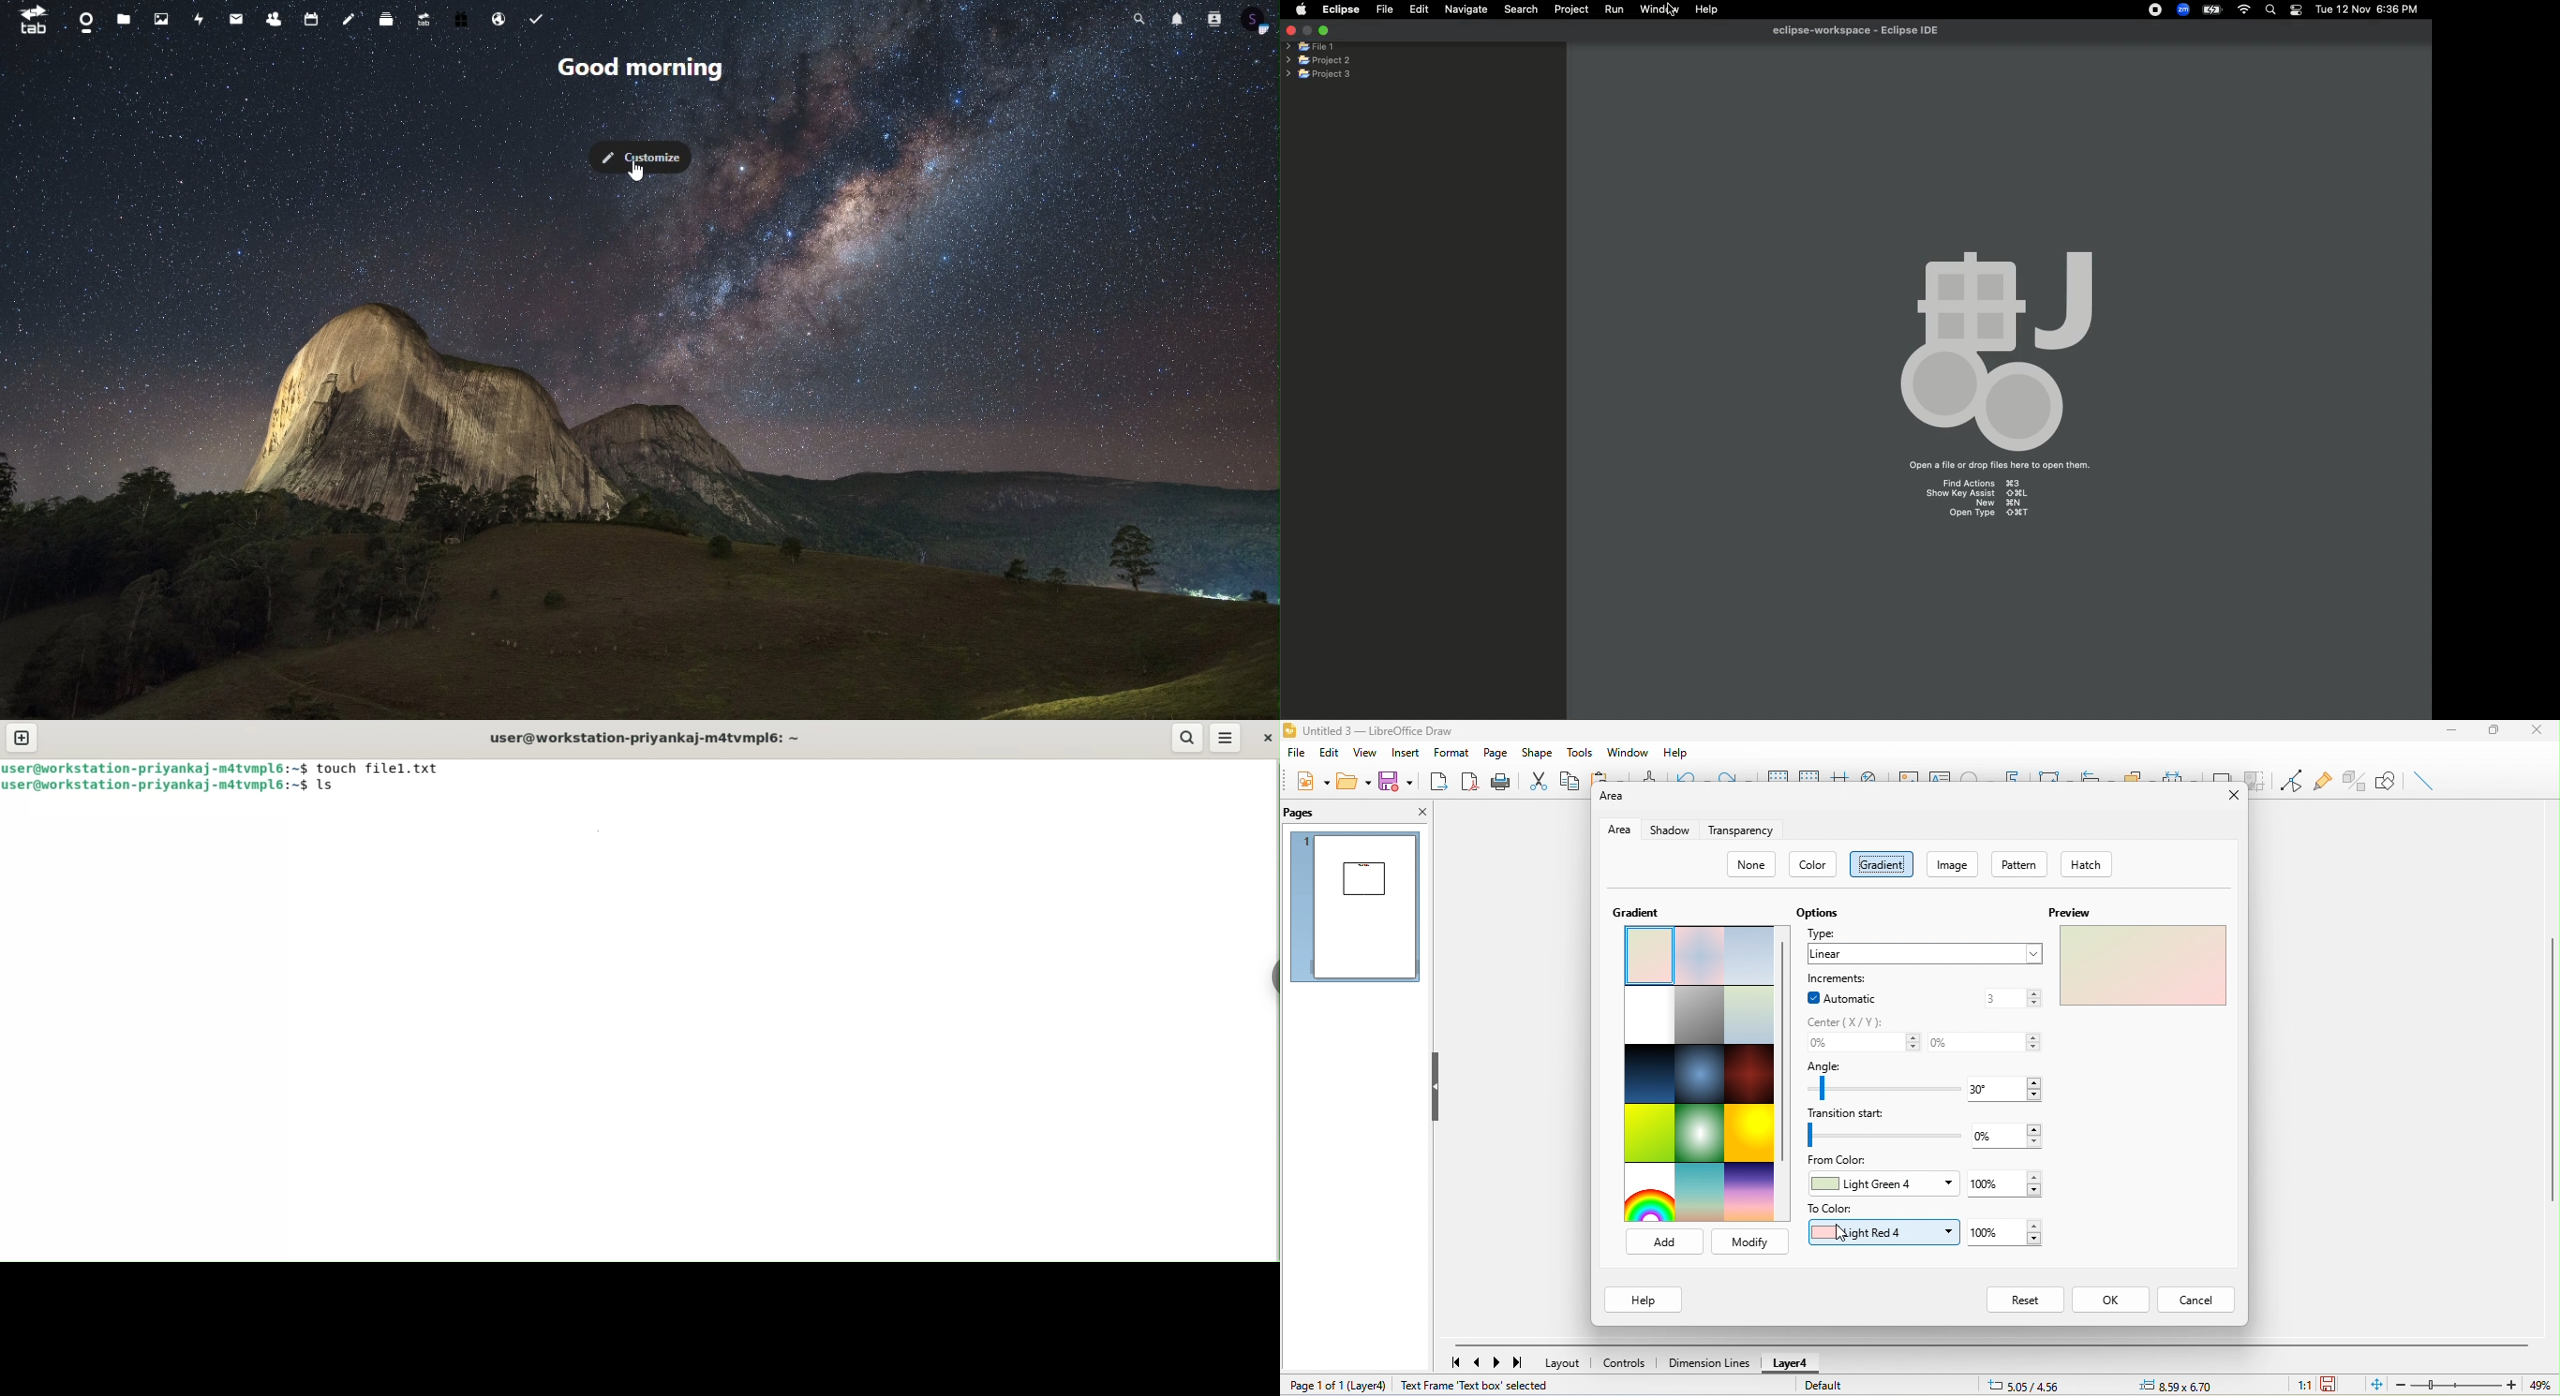  What do you see at coordinates (1625, 752) in the screenshot?
I see `window` at bounding box center [1625, 752].